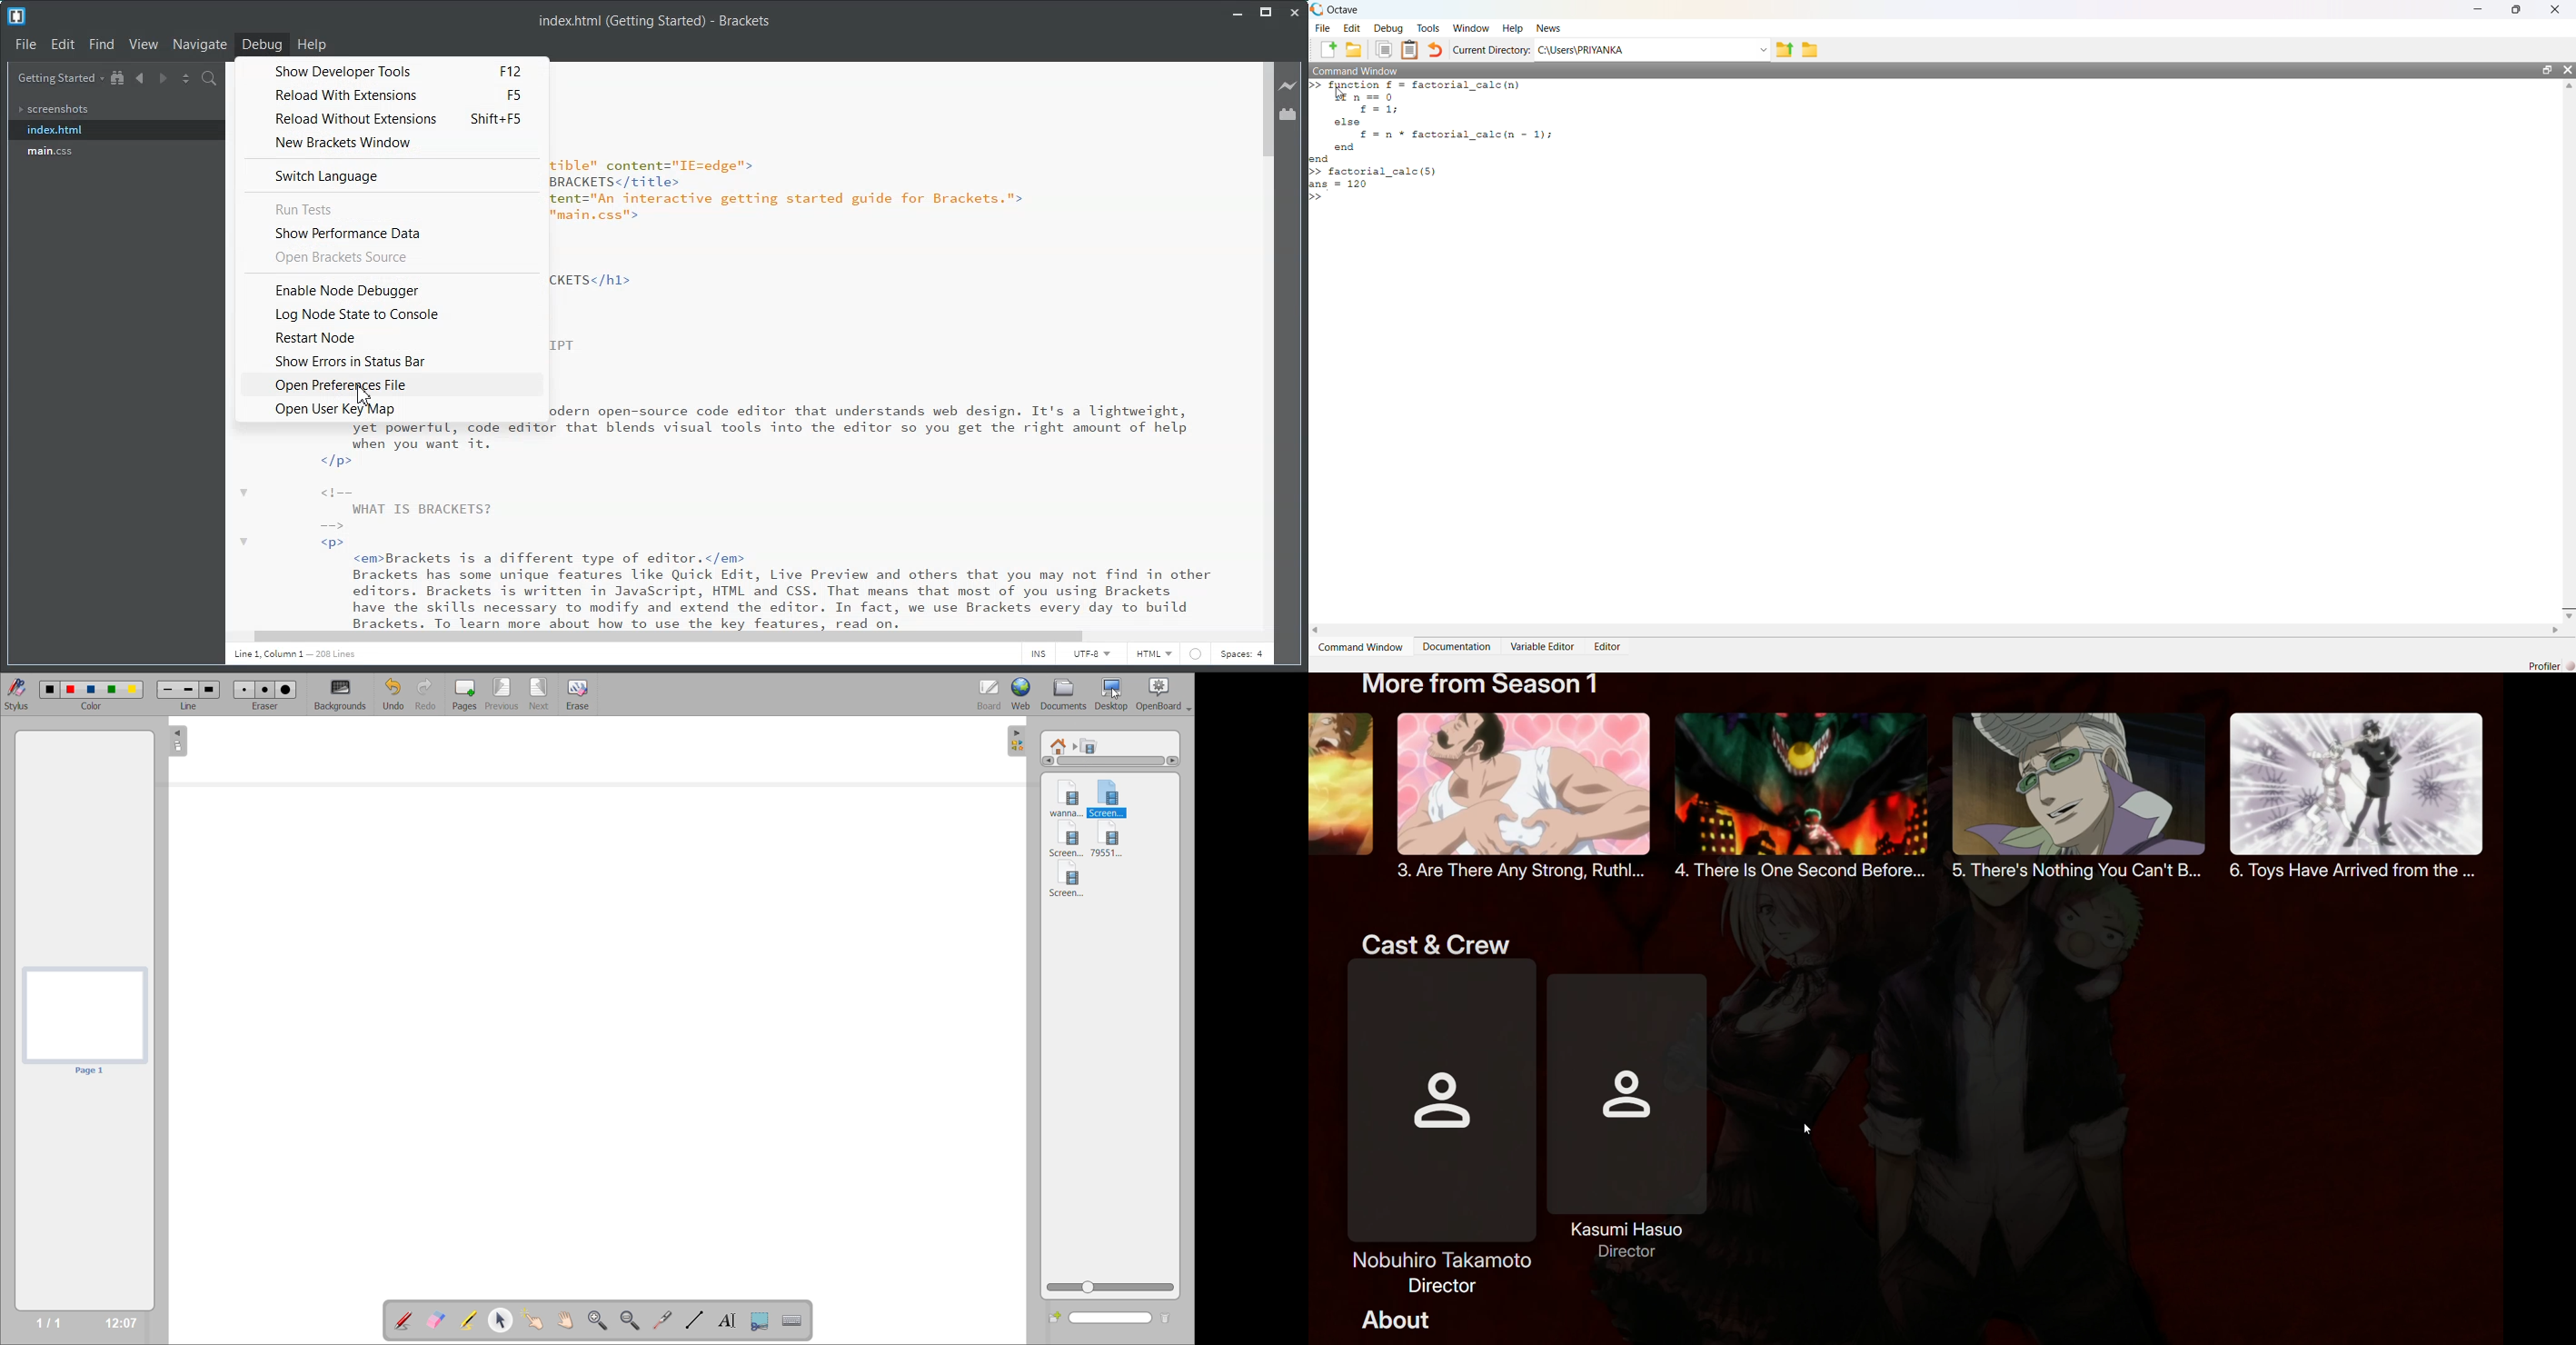  What do you see at coordinates (367, 394) in the screenshot?
I see `cursor` at bounding box center [367, 394].